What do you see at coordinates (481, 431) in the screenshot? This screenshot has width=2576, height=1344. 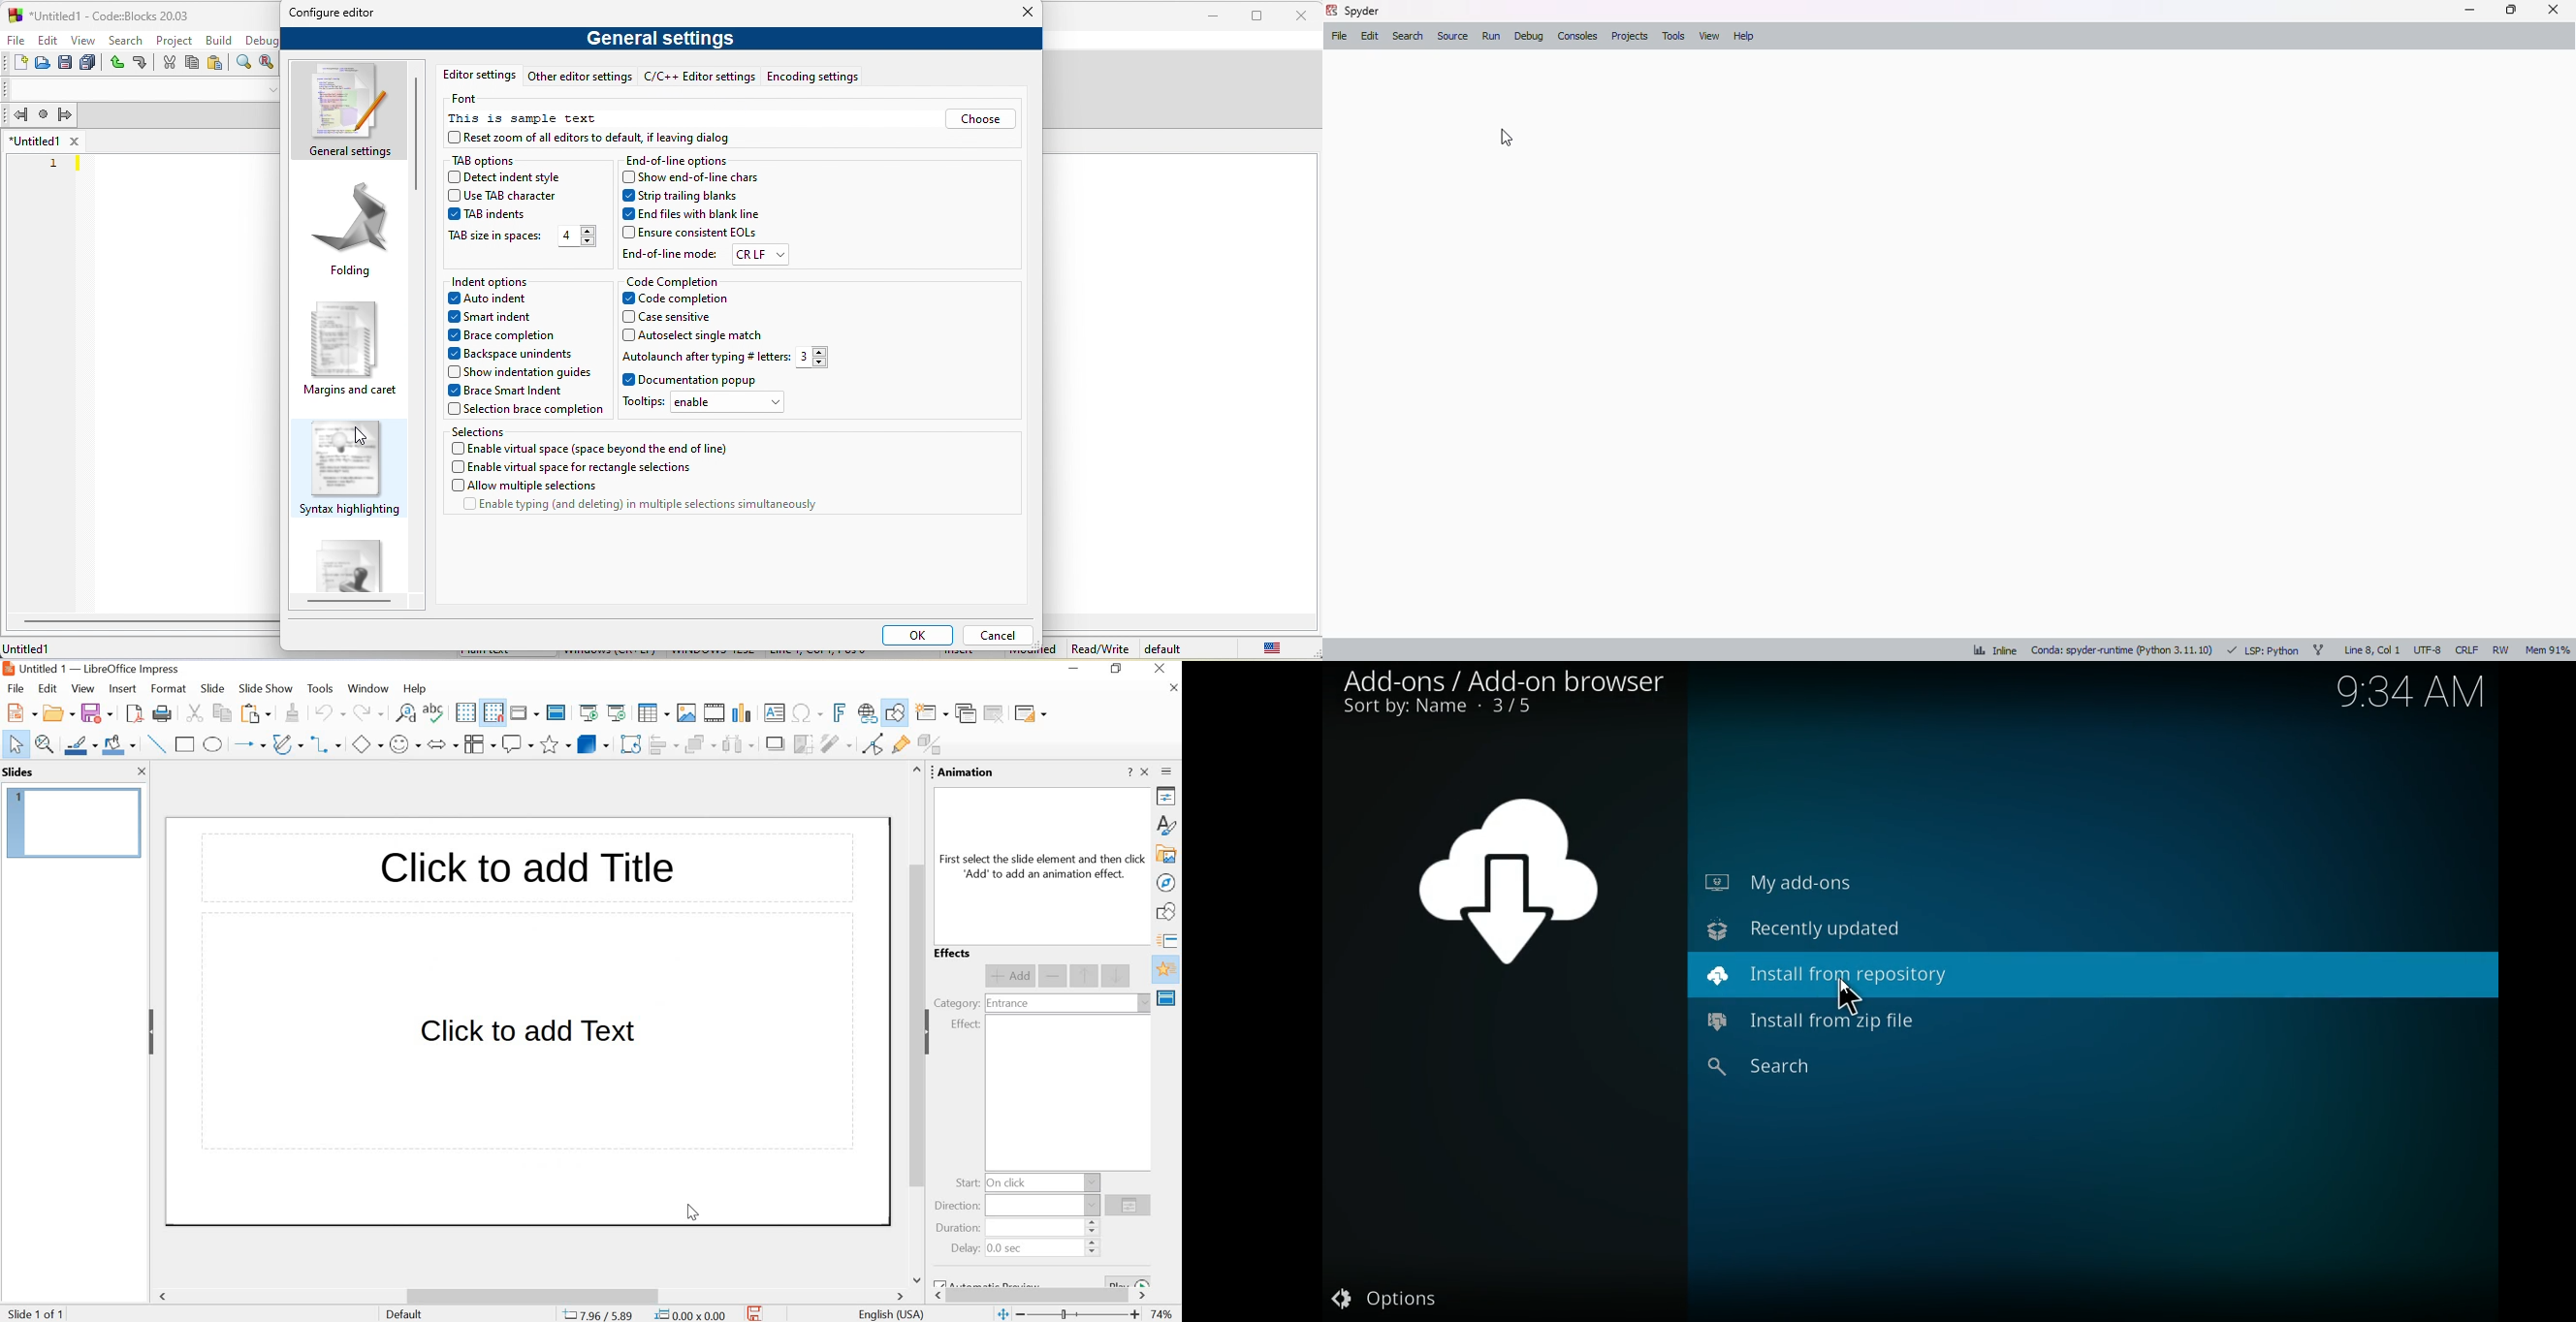 I see `selection` at bounding box center [481, 431].